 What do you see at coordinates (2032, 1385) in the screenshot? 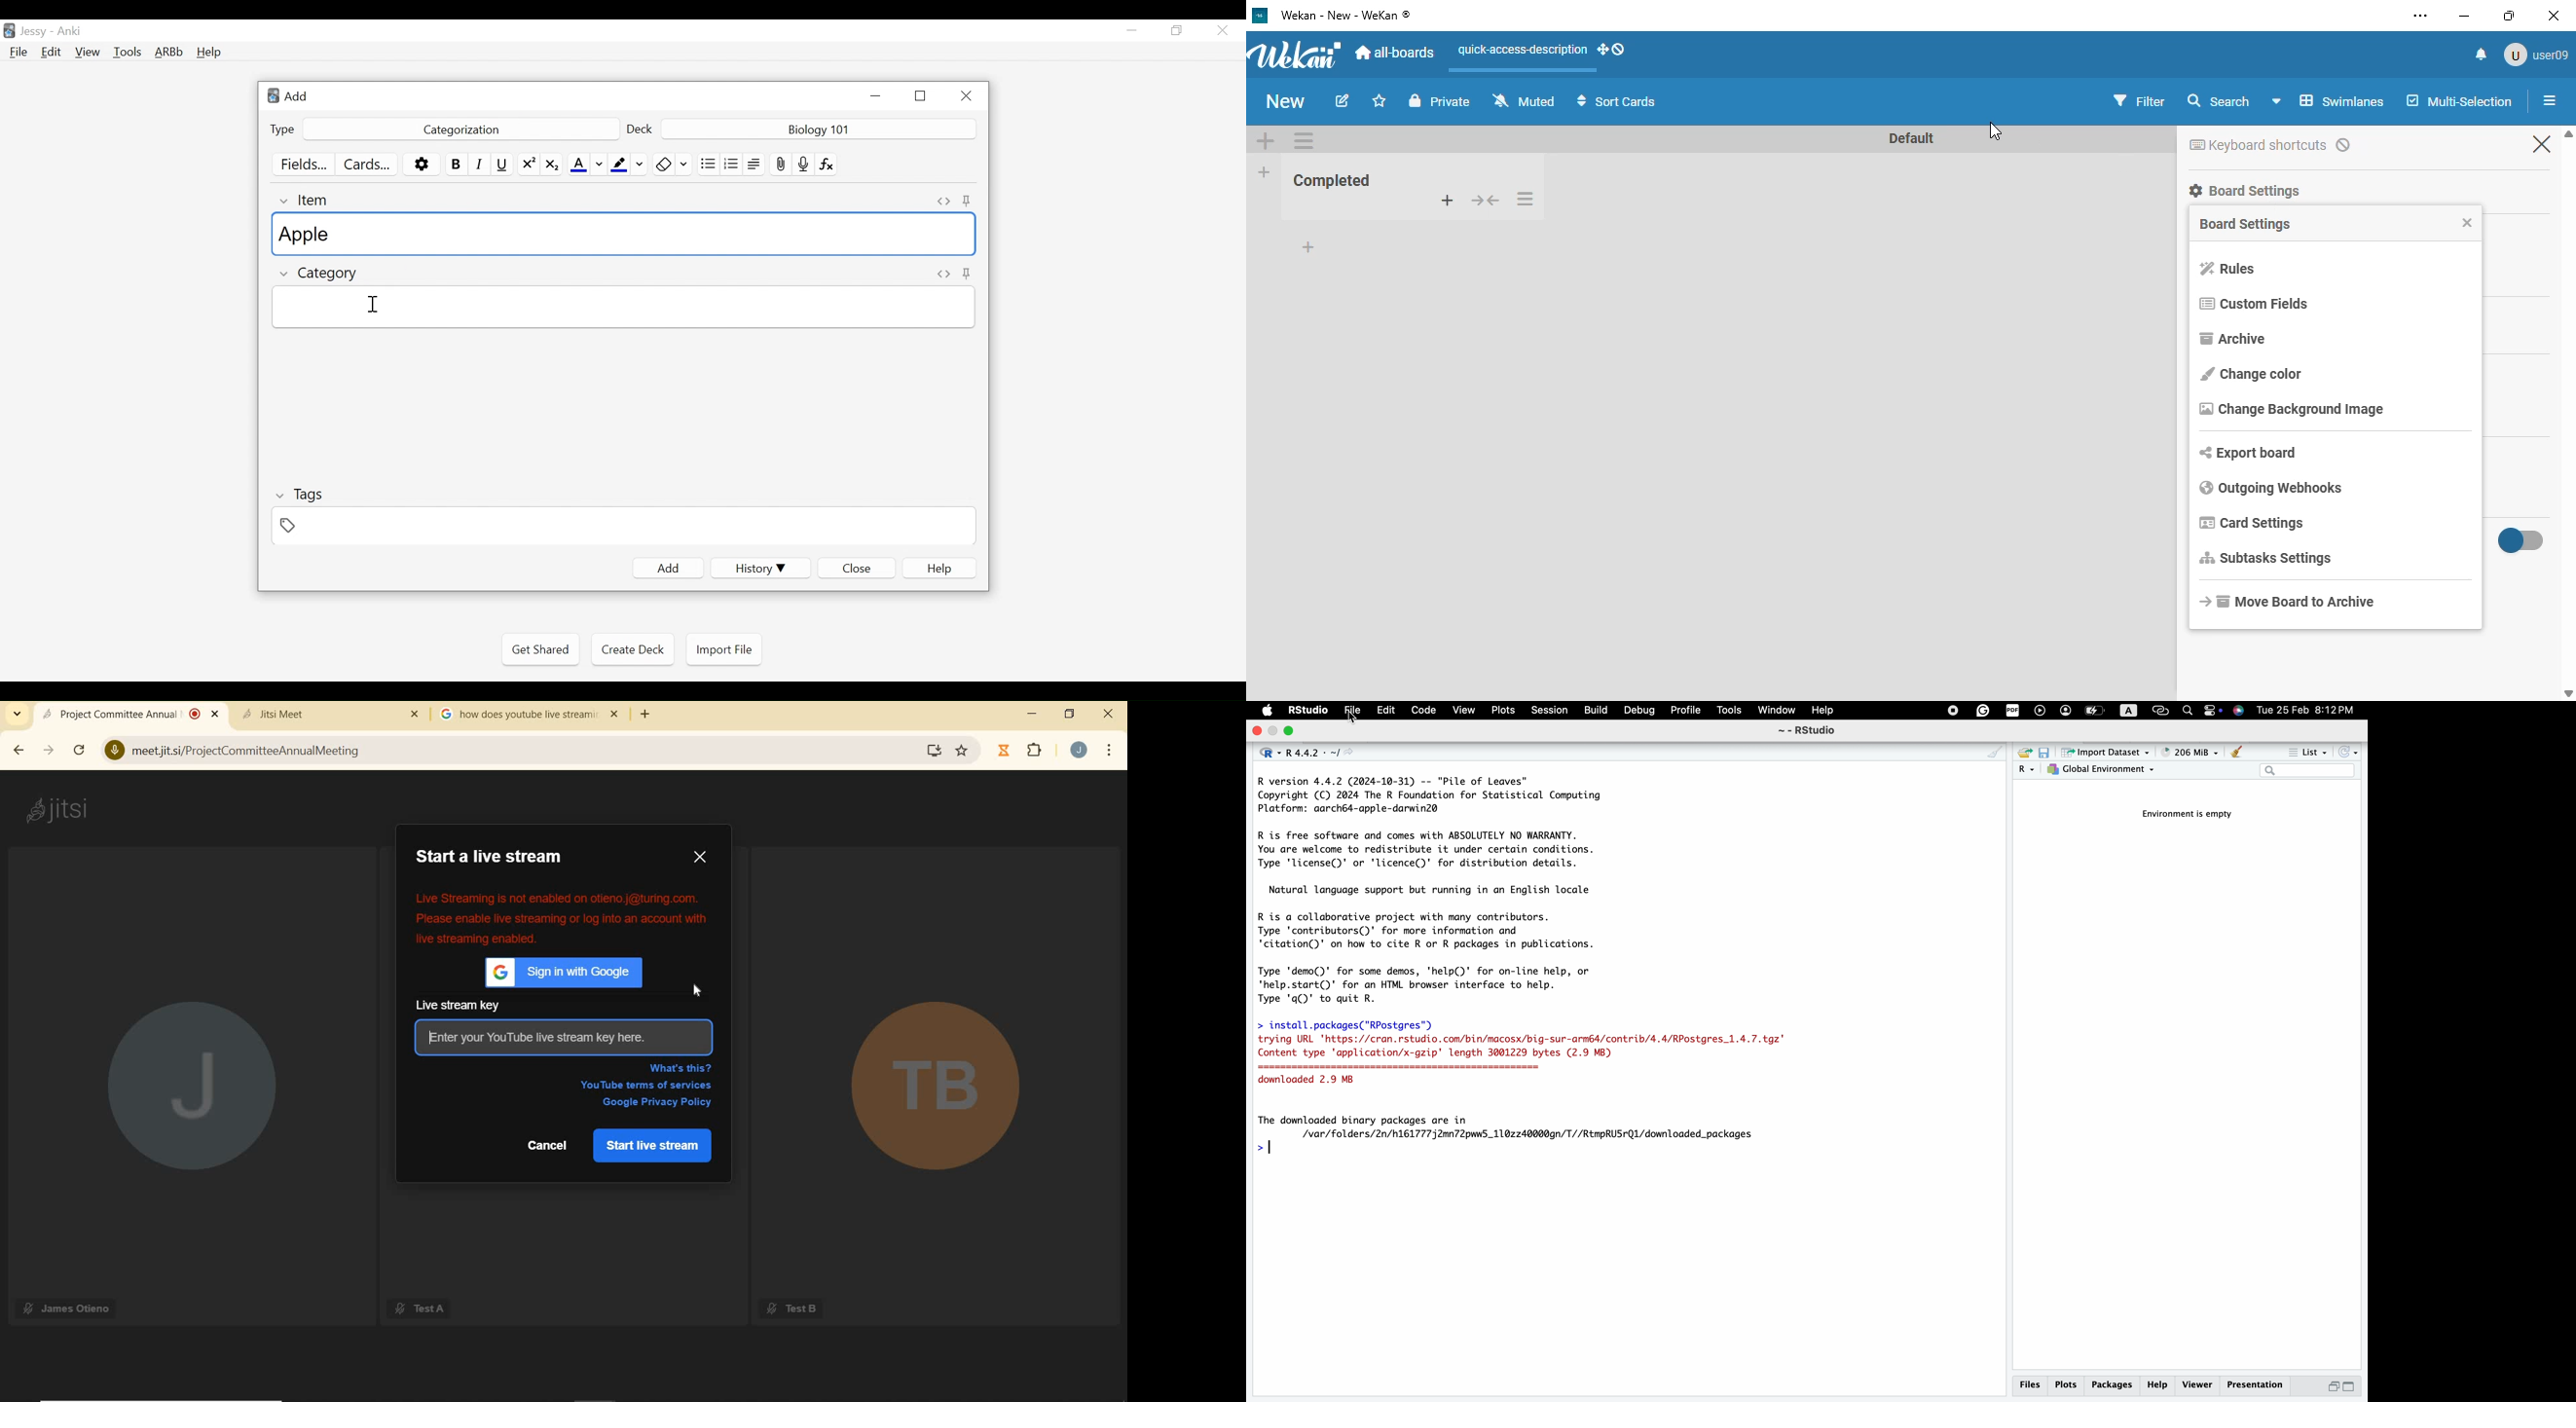
I see `files` at bounding box center [2032, 1385].